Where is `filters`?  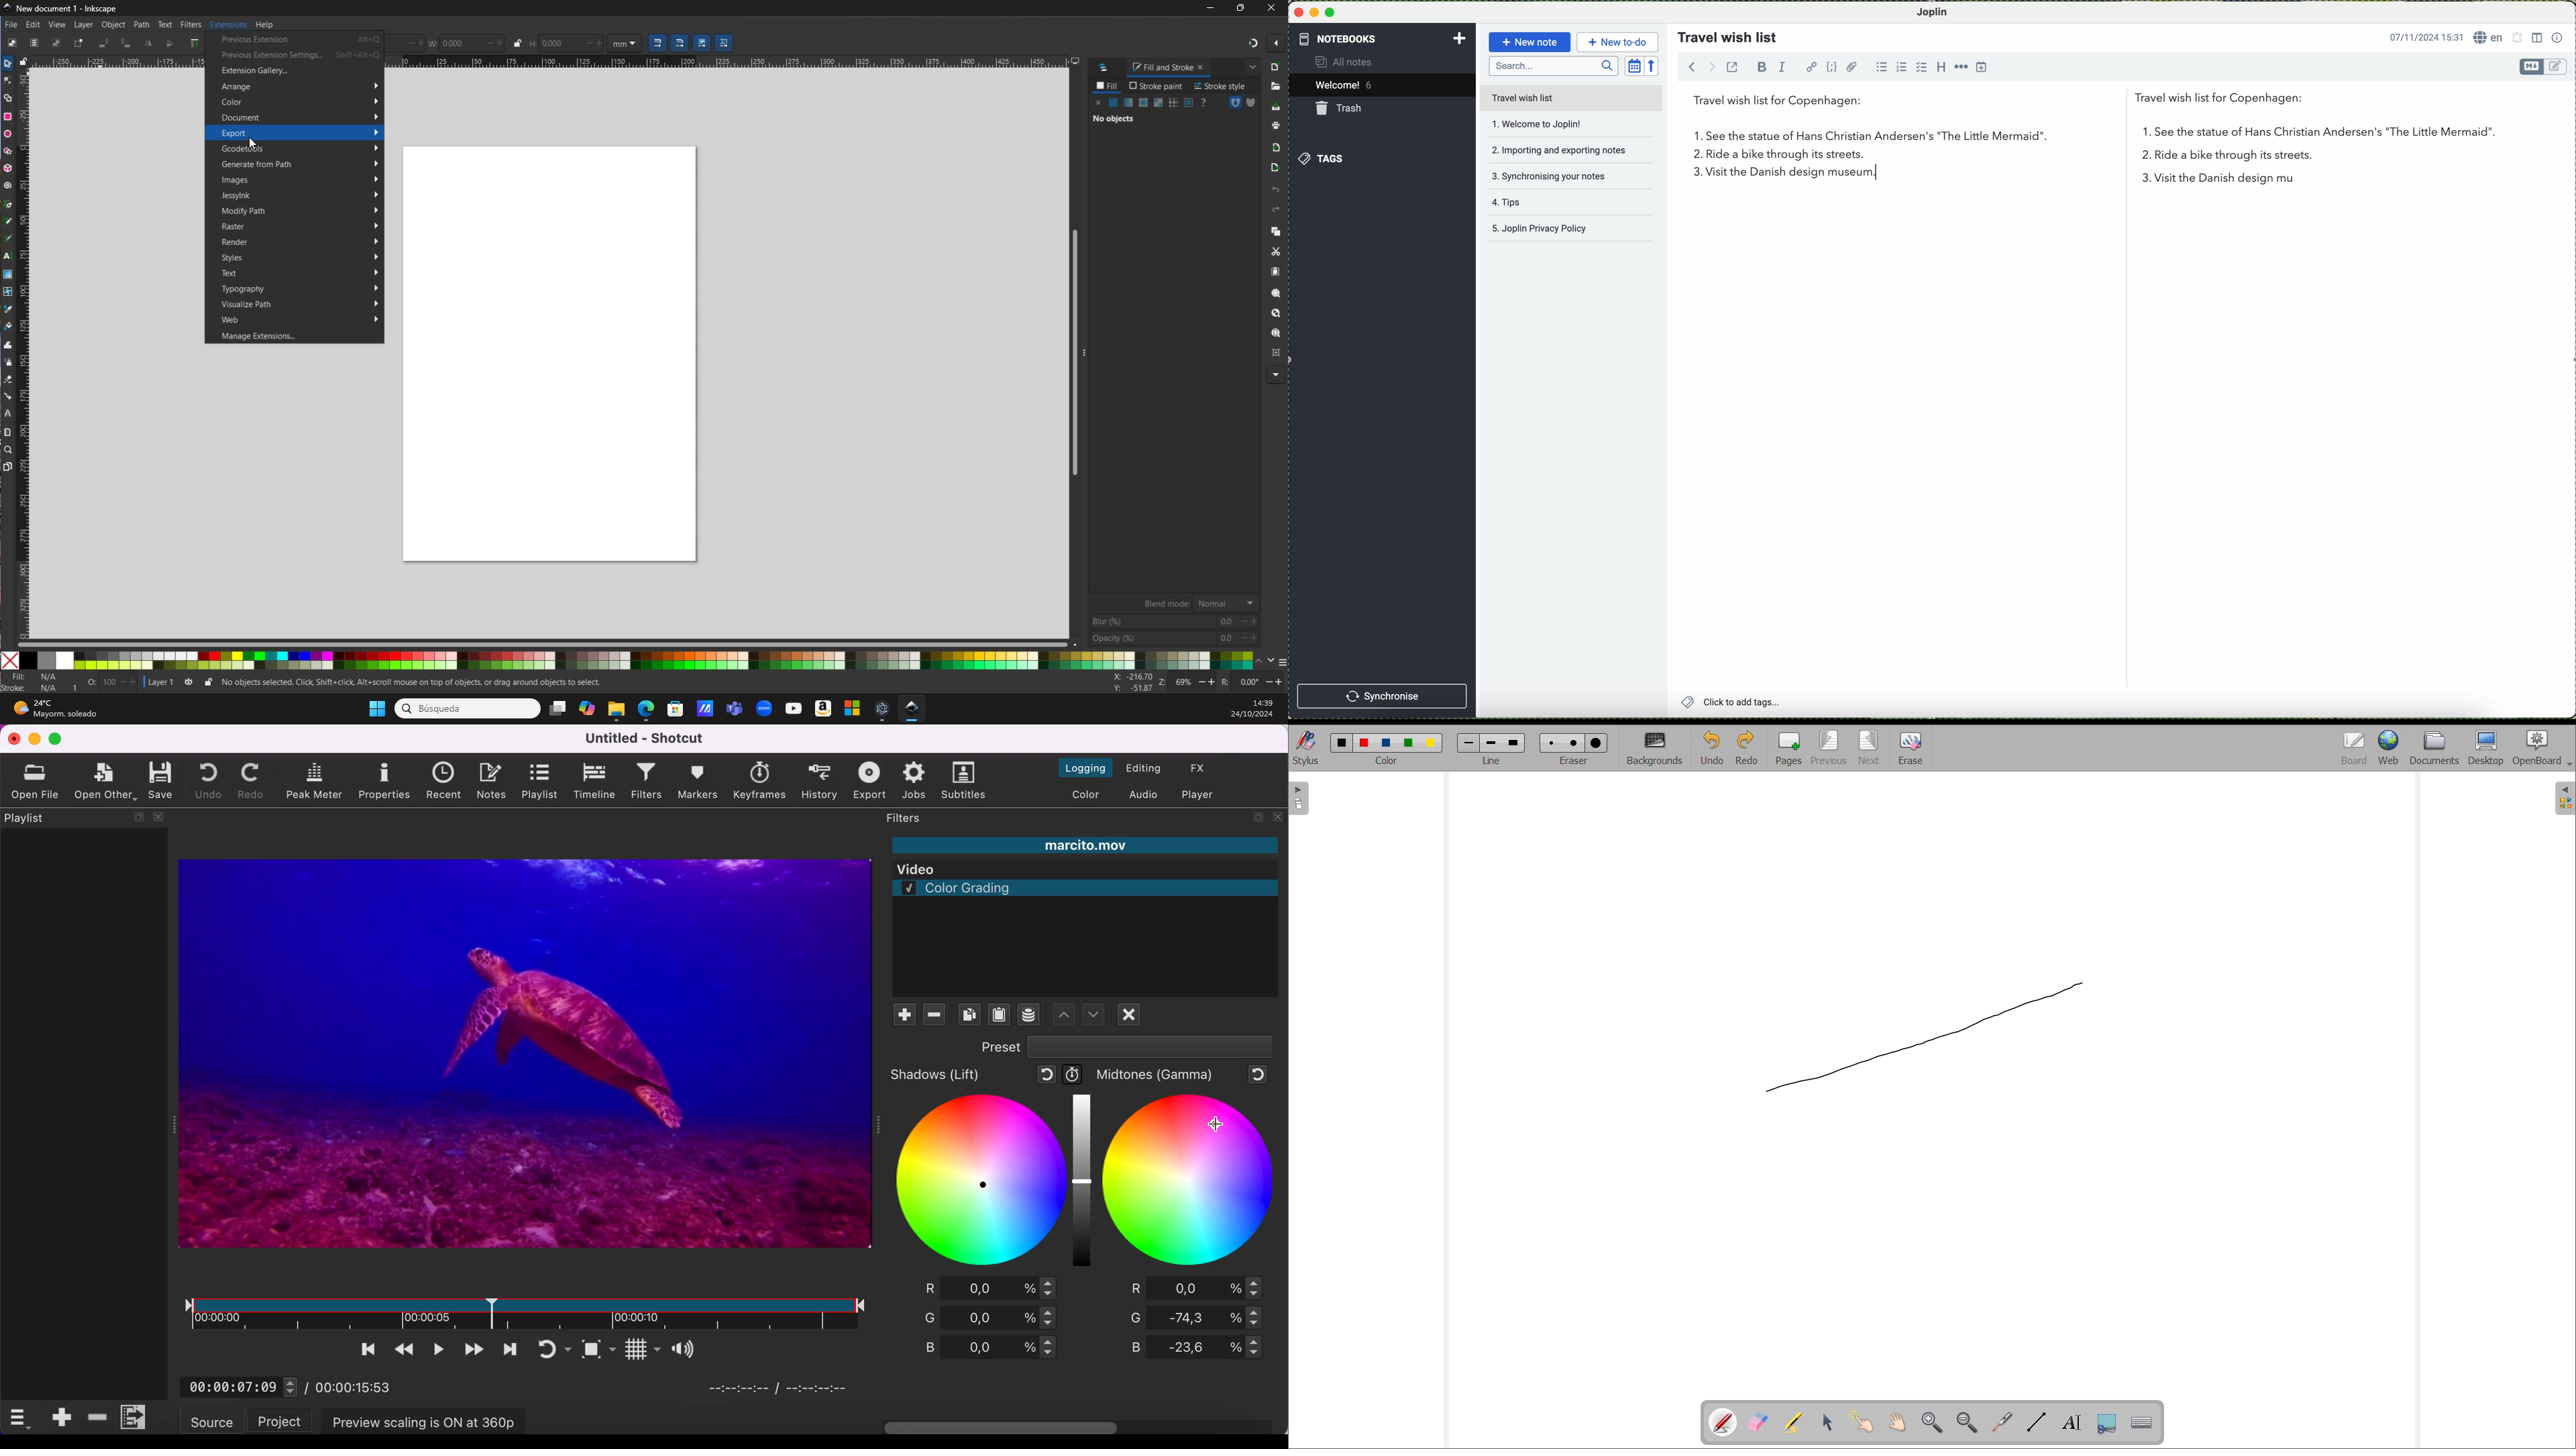
filters is located at coordinates (644, 782).